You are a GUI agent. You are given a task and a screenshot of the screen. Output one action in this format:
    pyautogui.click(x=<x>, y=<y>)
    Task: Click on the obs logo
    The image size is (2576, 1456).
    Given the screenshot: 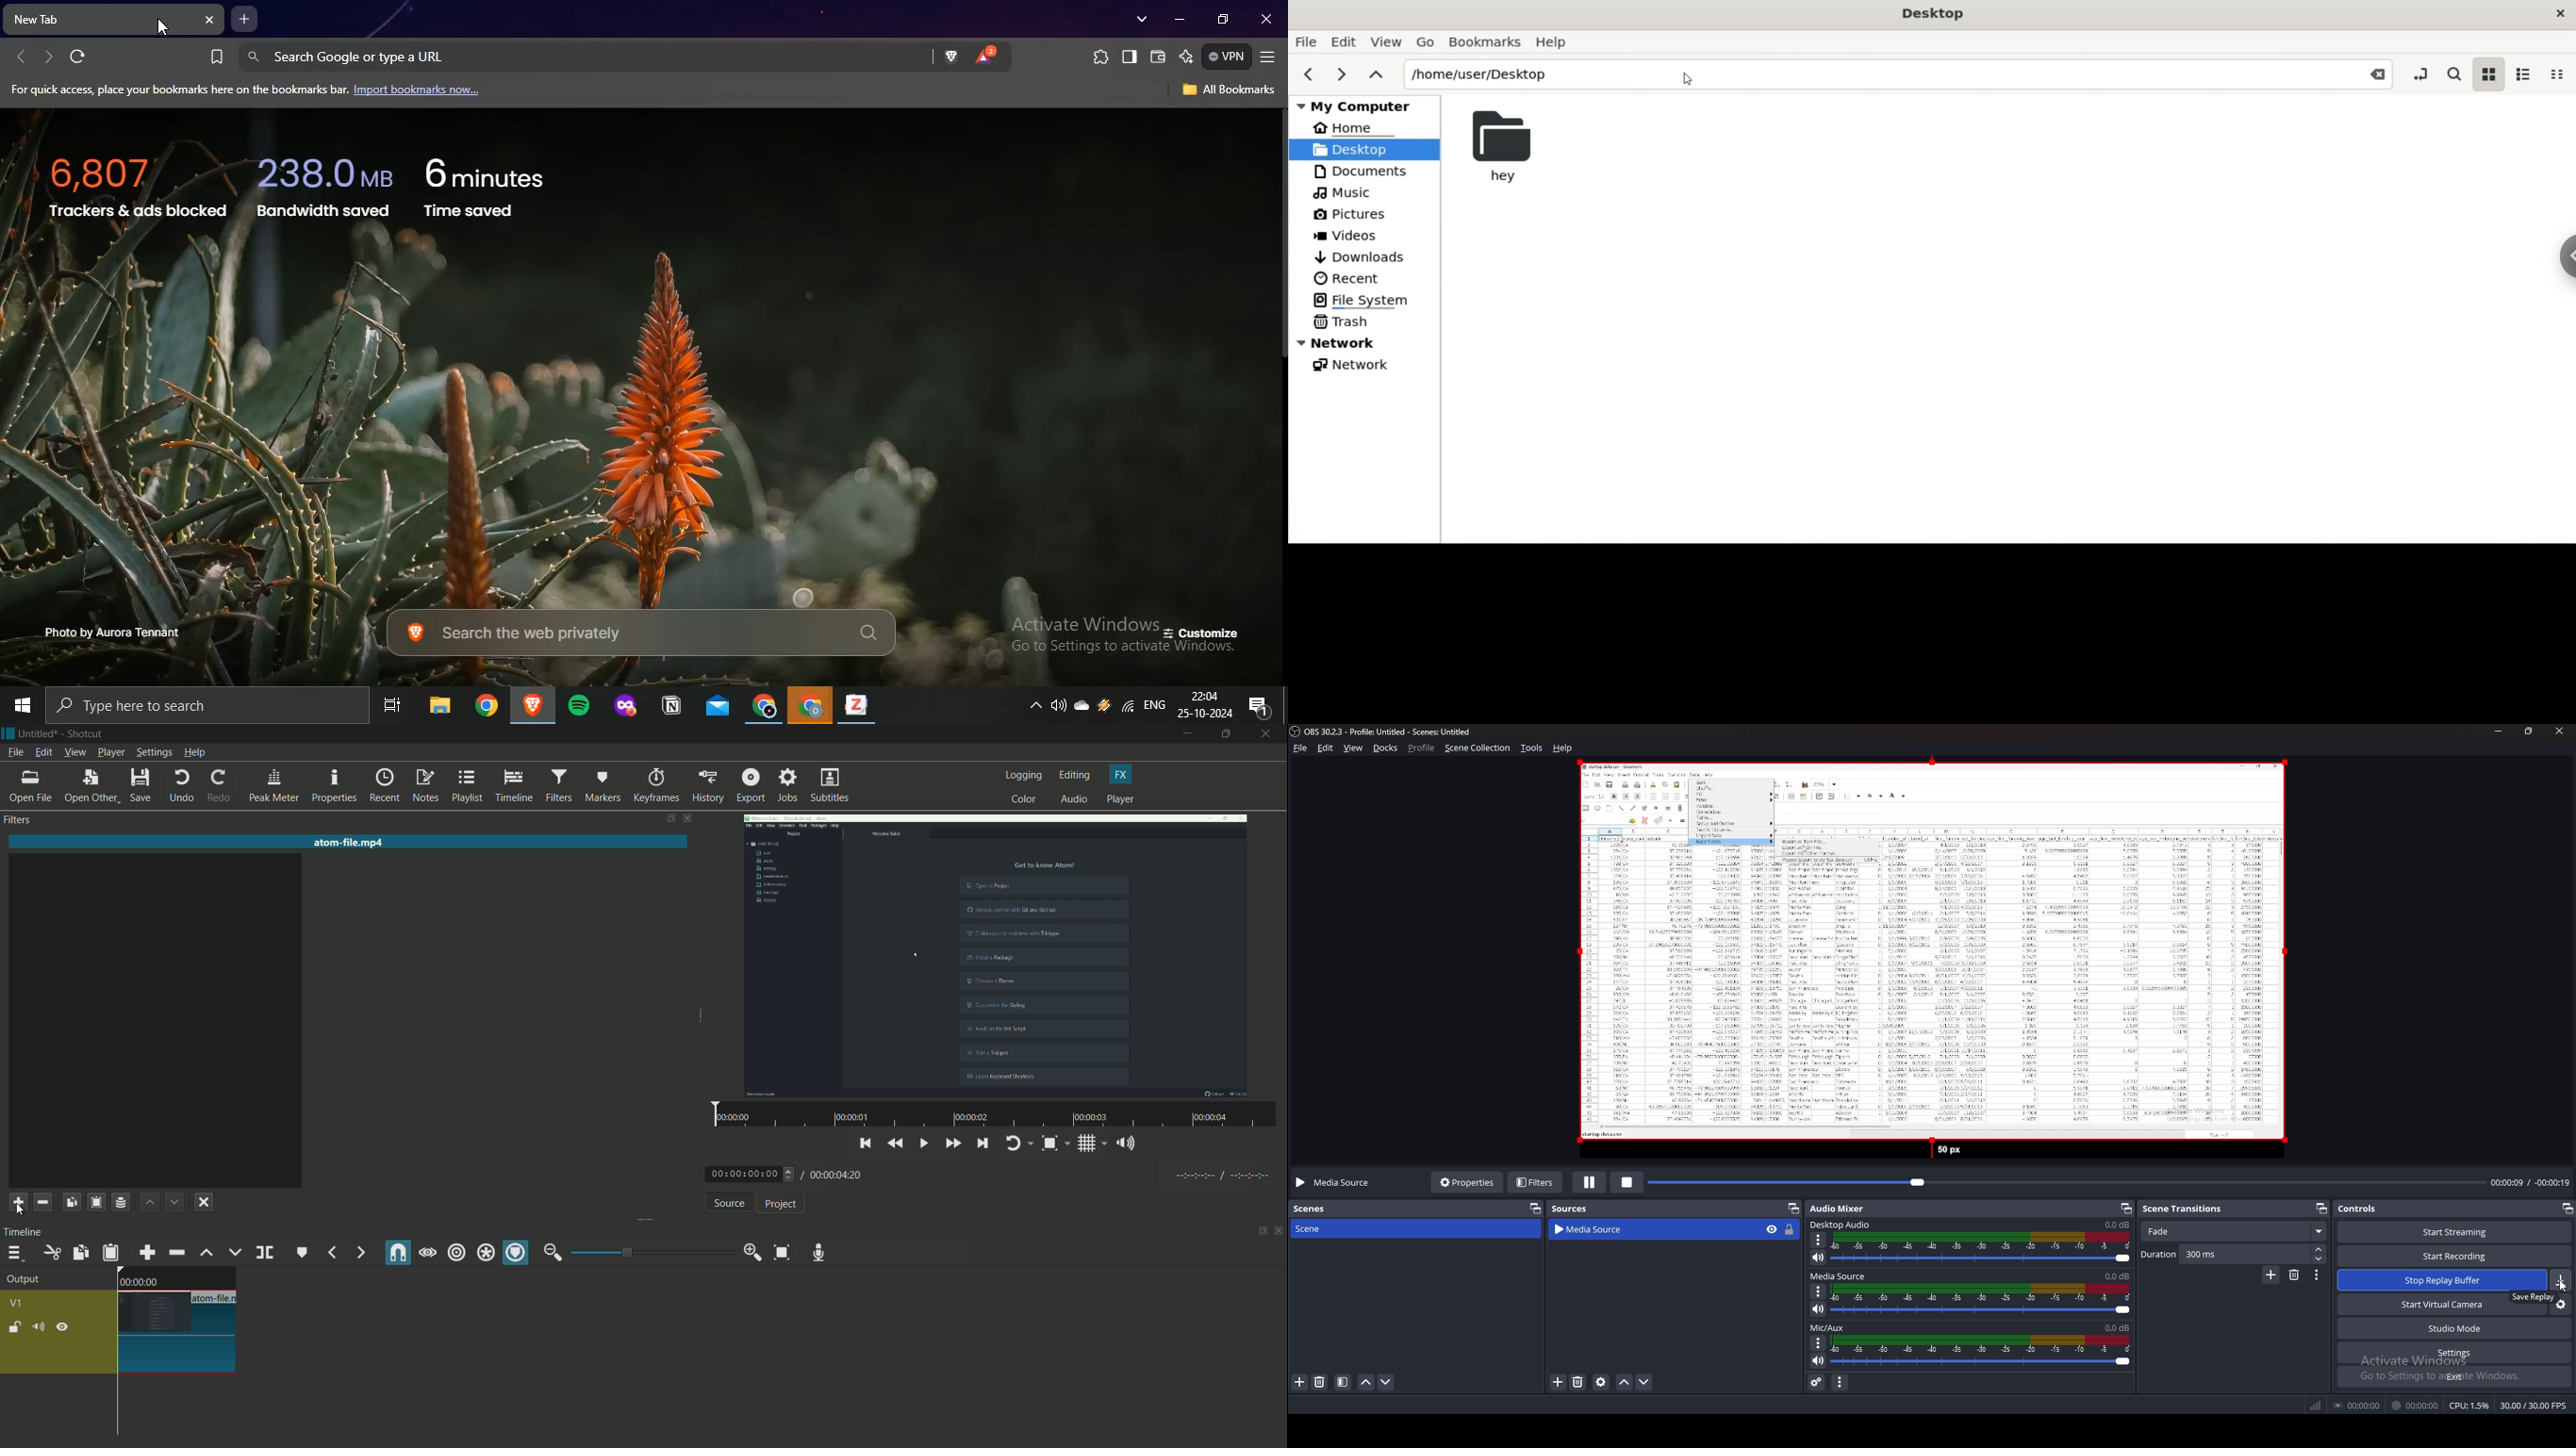 What is the action you would take?
    pyautogui.click(x=1296, y=731)
    